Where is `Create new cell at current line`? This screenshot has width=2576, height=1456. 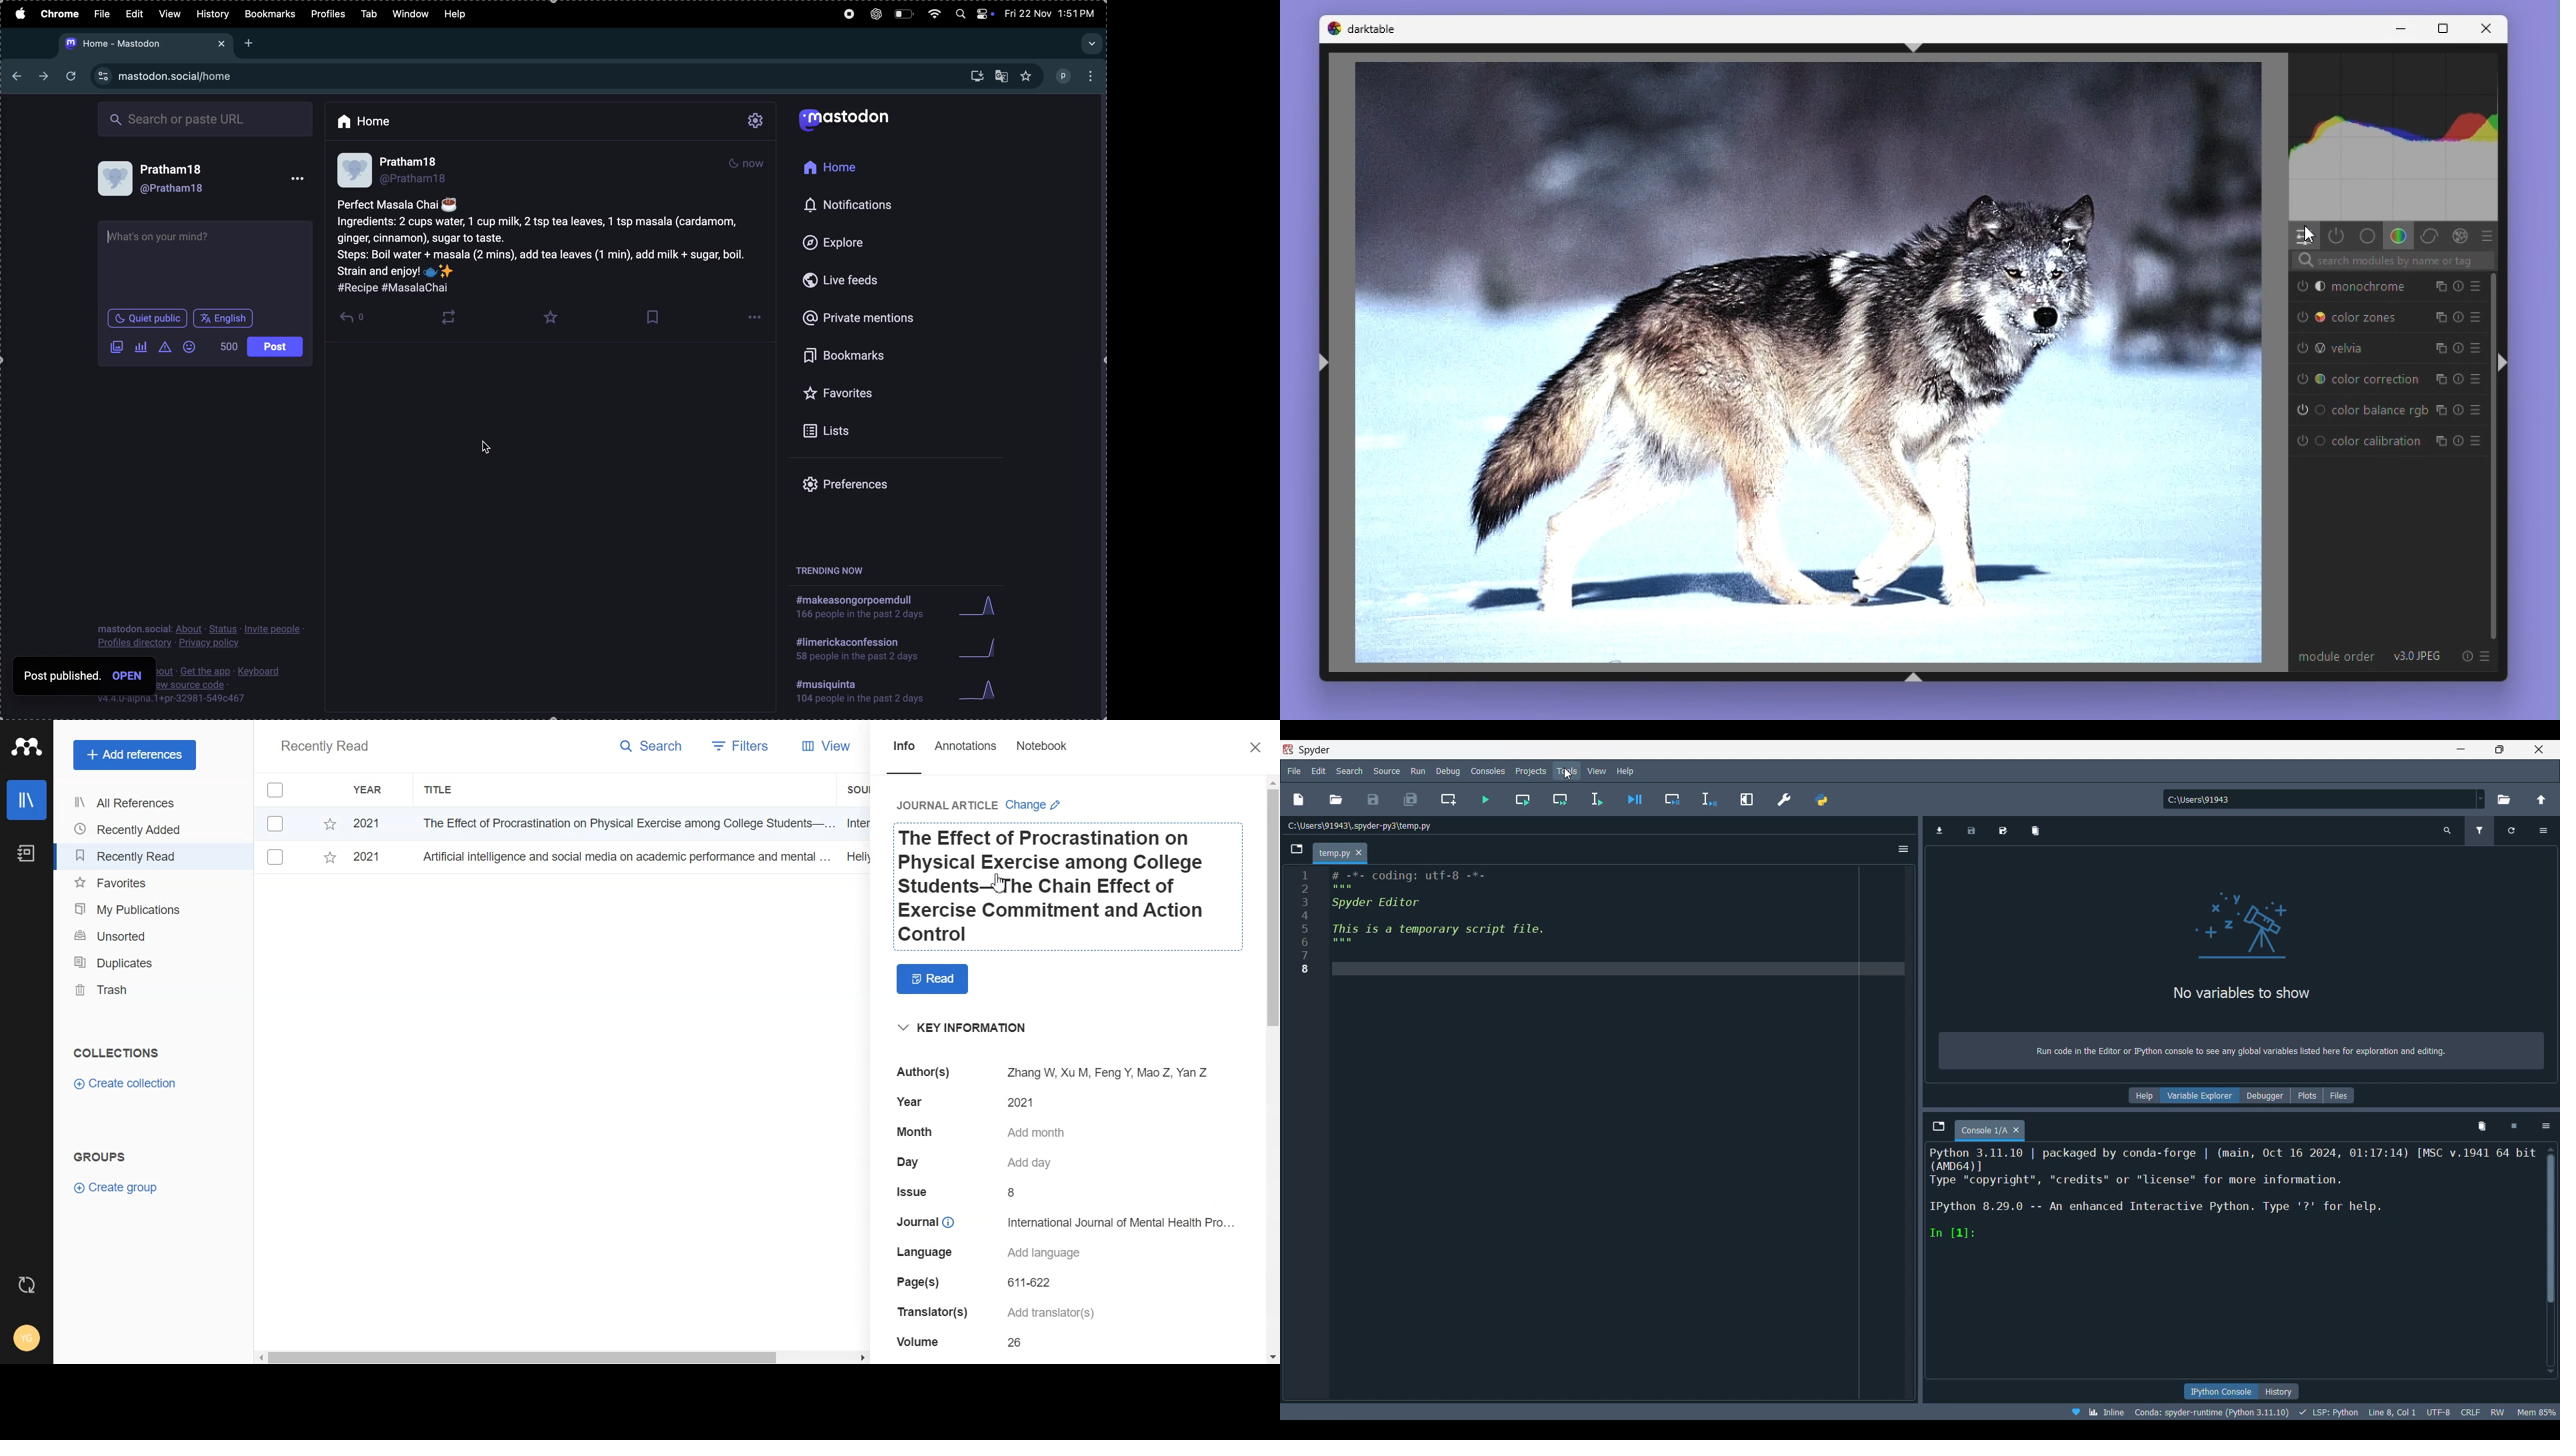 Create new cell at current line is located at coordinates (1448, 800).